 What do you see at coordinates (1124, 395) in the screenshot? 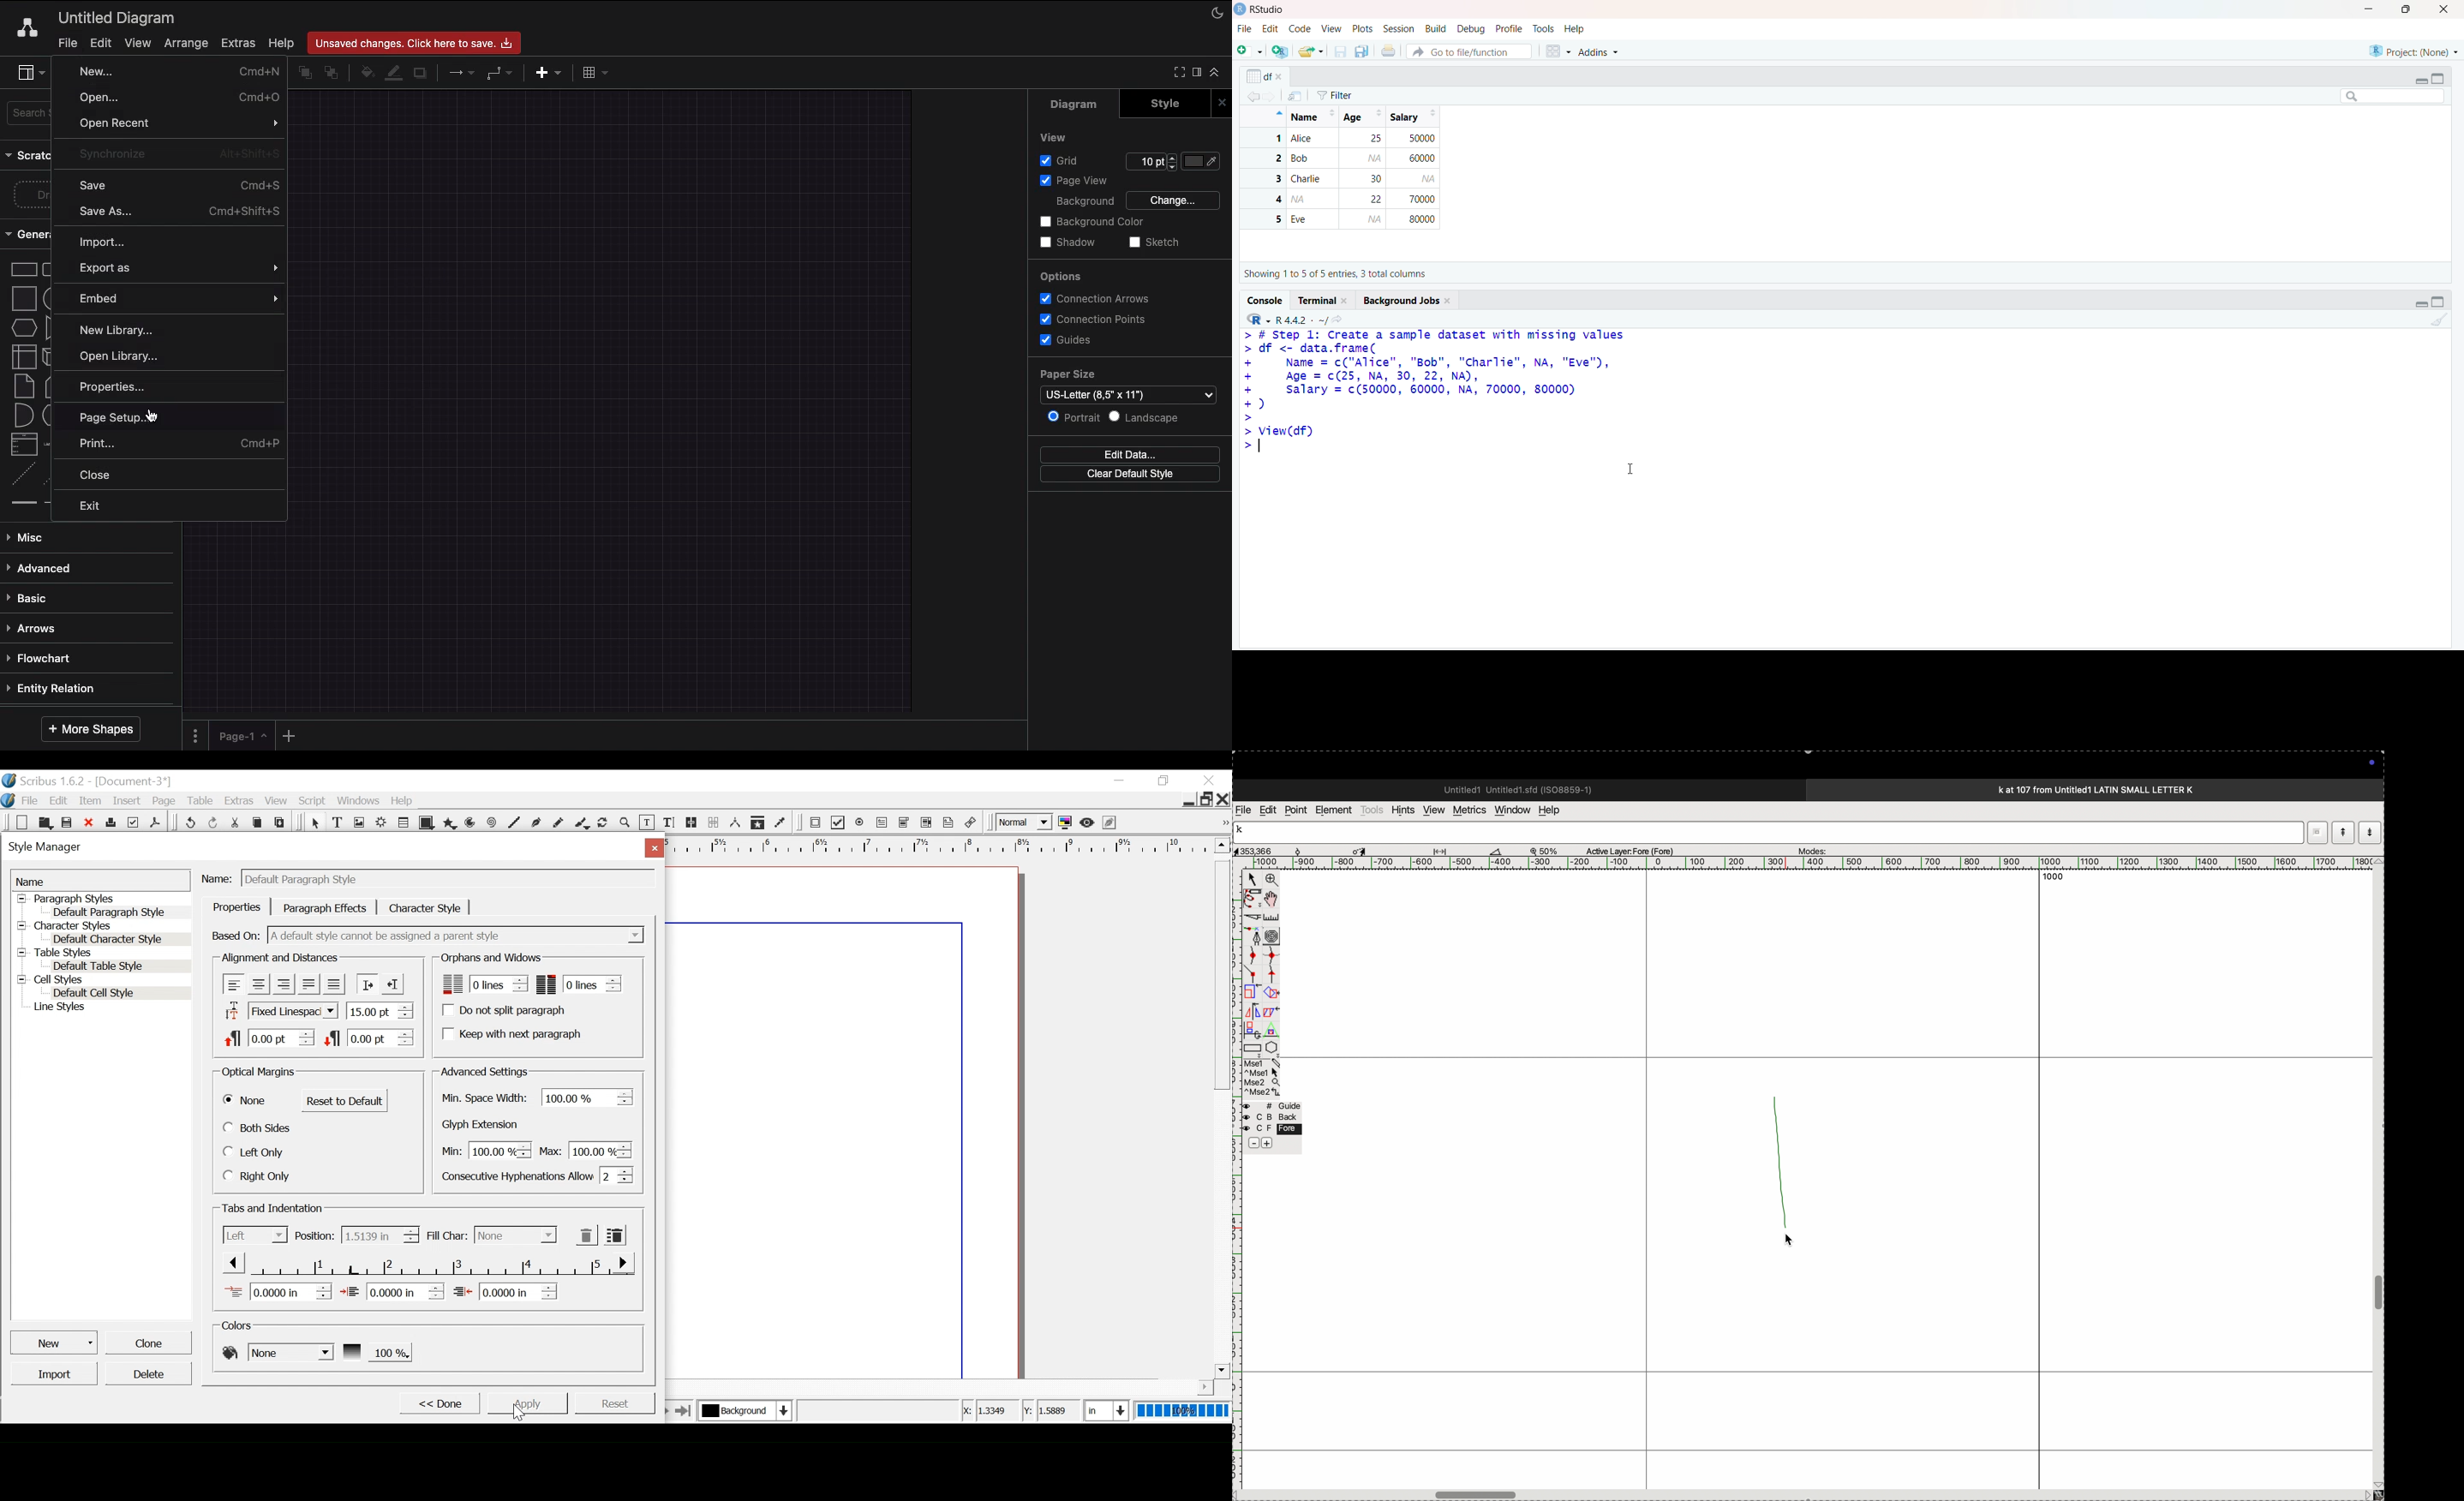
I see `US-Letter (8,5" x 117) ` at bounding box center [1124, 395].